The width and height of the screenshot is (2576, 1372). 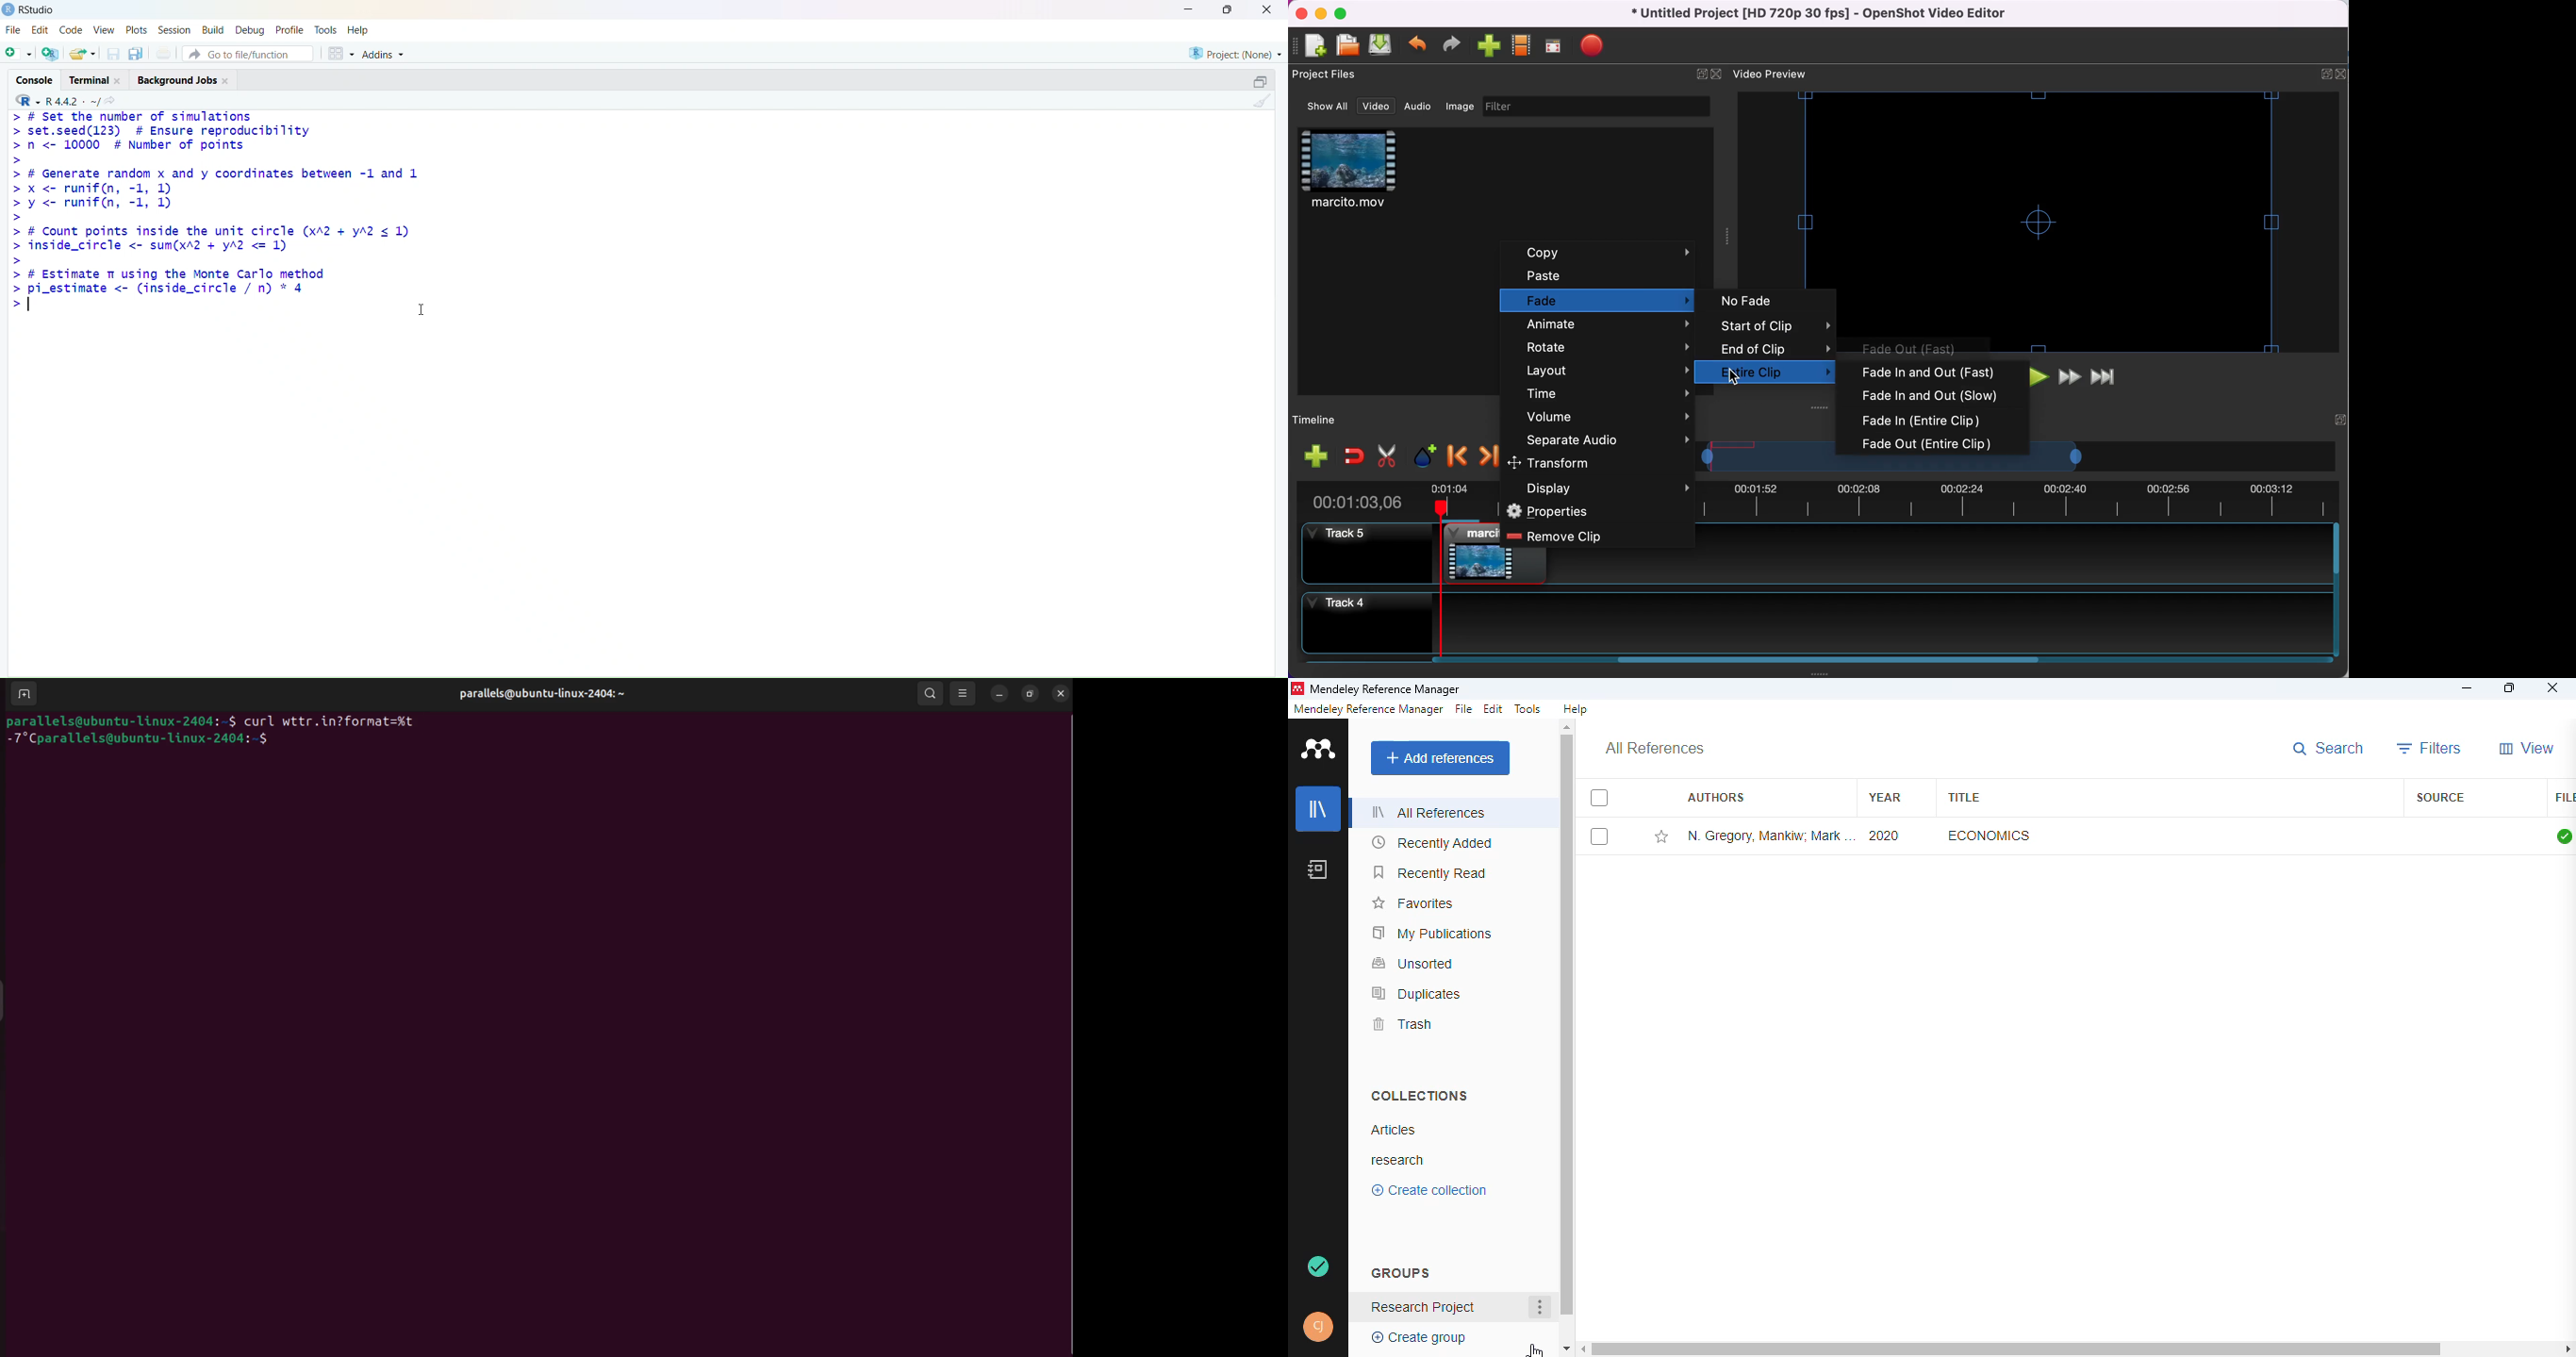 I want to click on File, so click(x=15, y=30).